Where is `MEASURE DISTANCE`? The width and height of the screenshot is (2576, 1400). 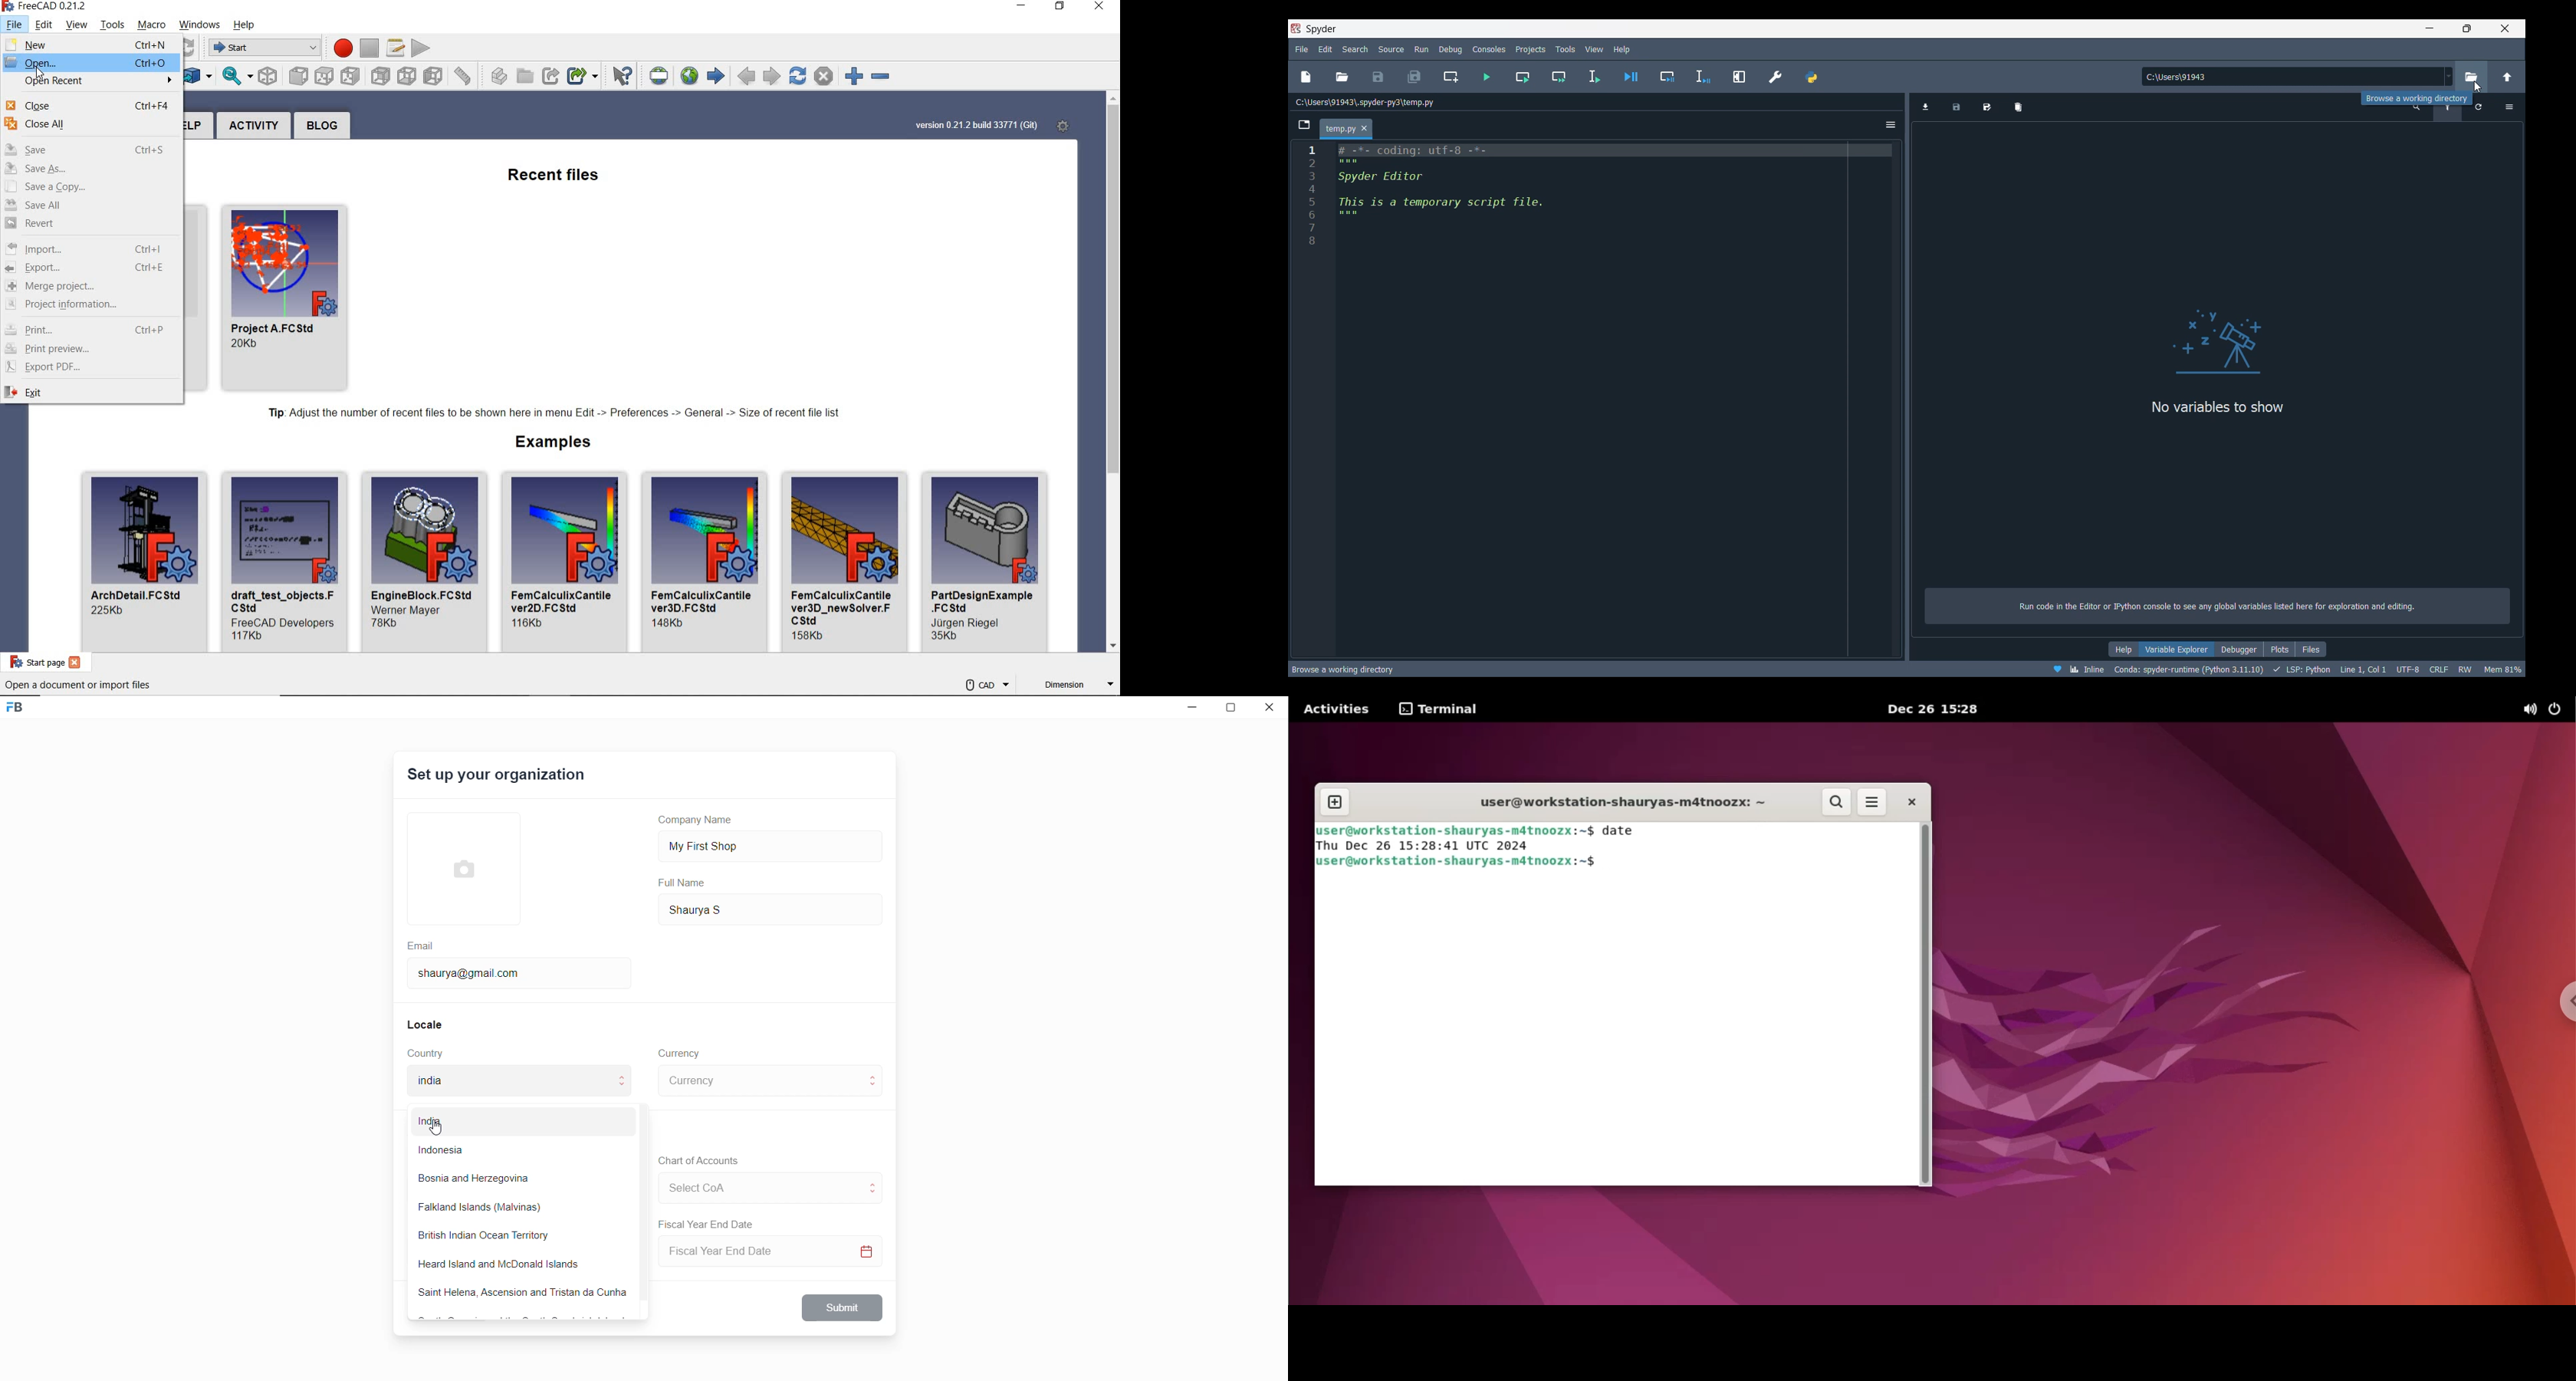
MEASURE DISTANCE is located at coordinates (465, 75).